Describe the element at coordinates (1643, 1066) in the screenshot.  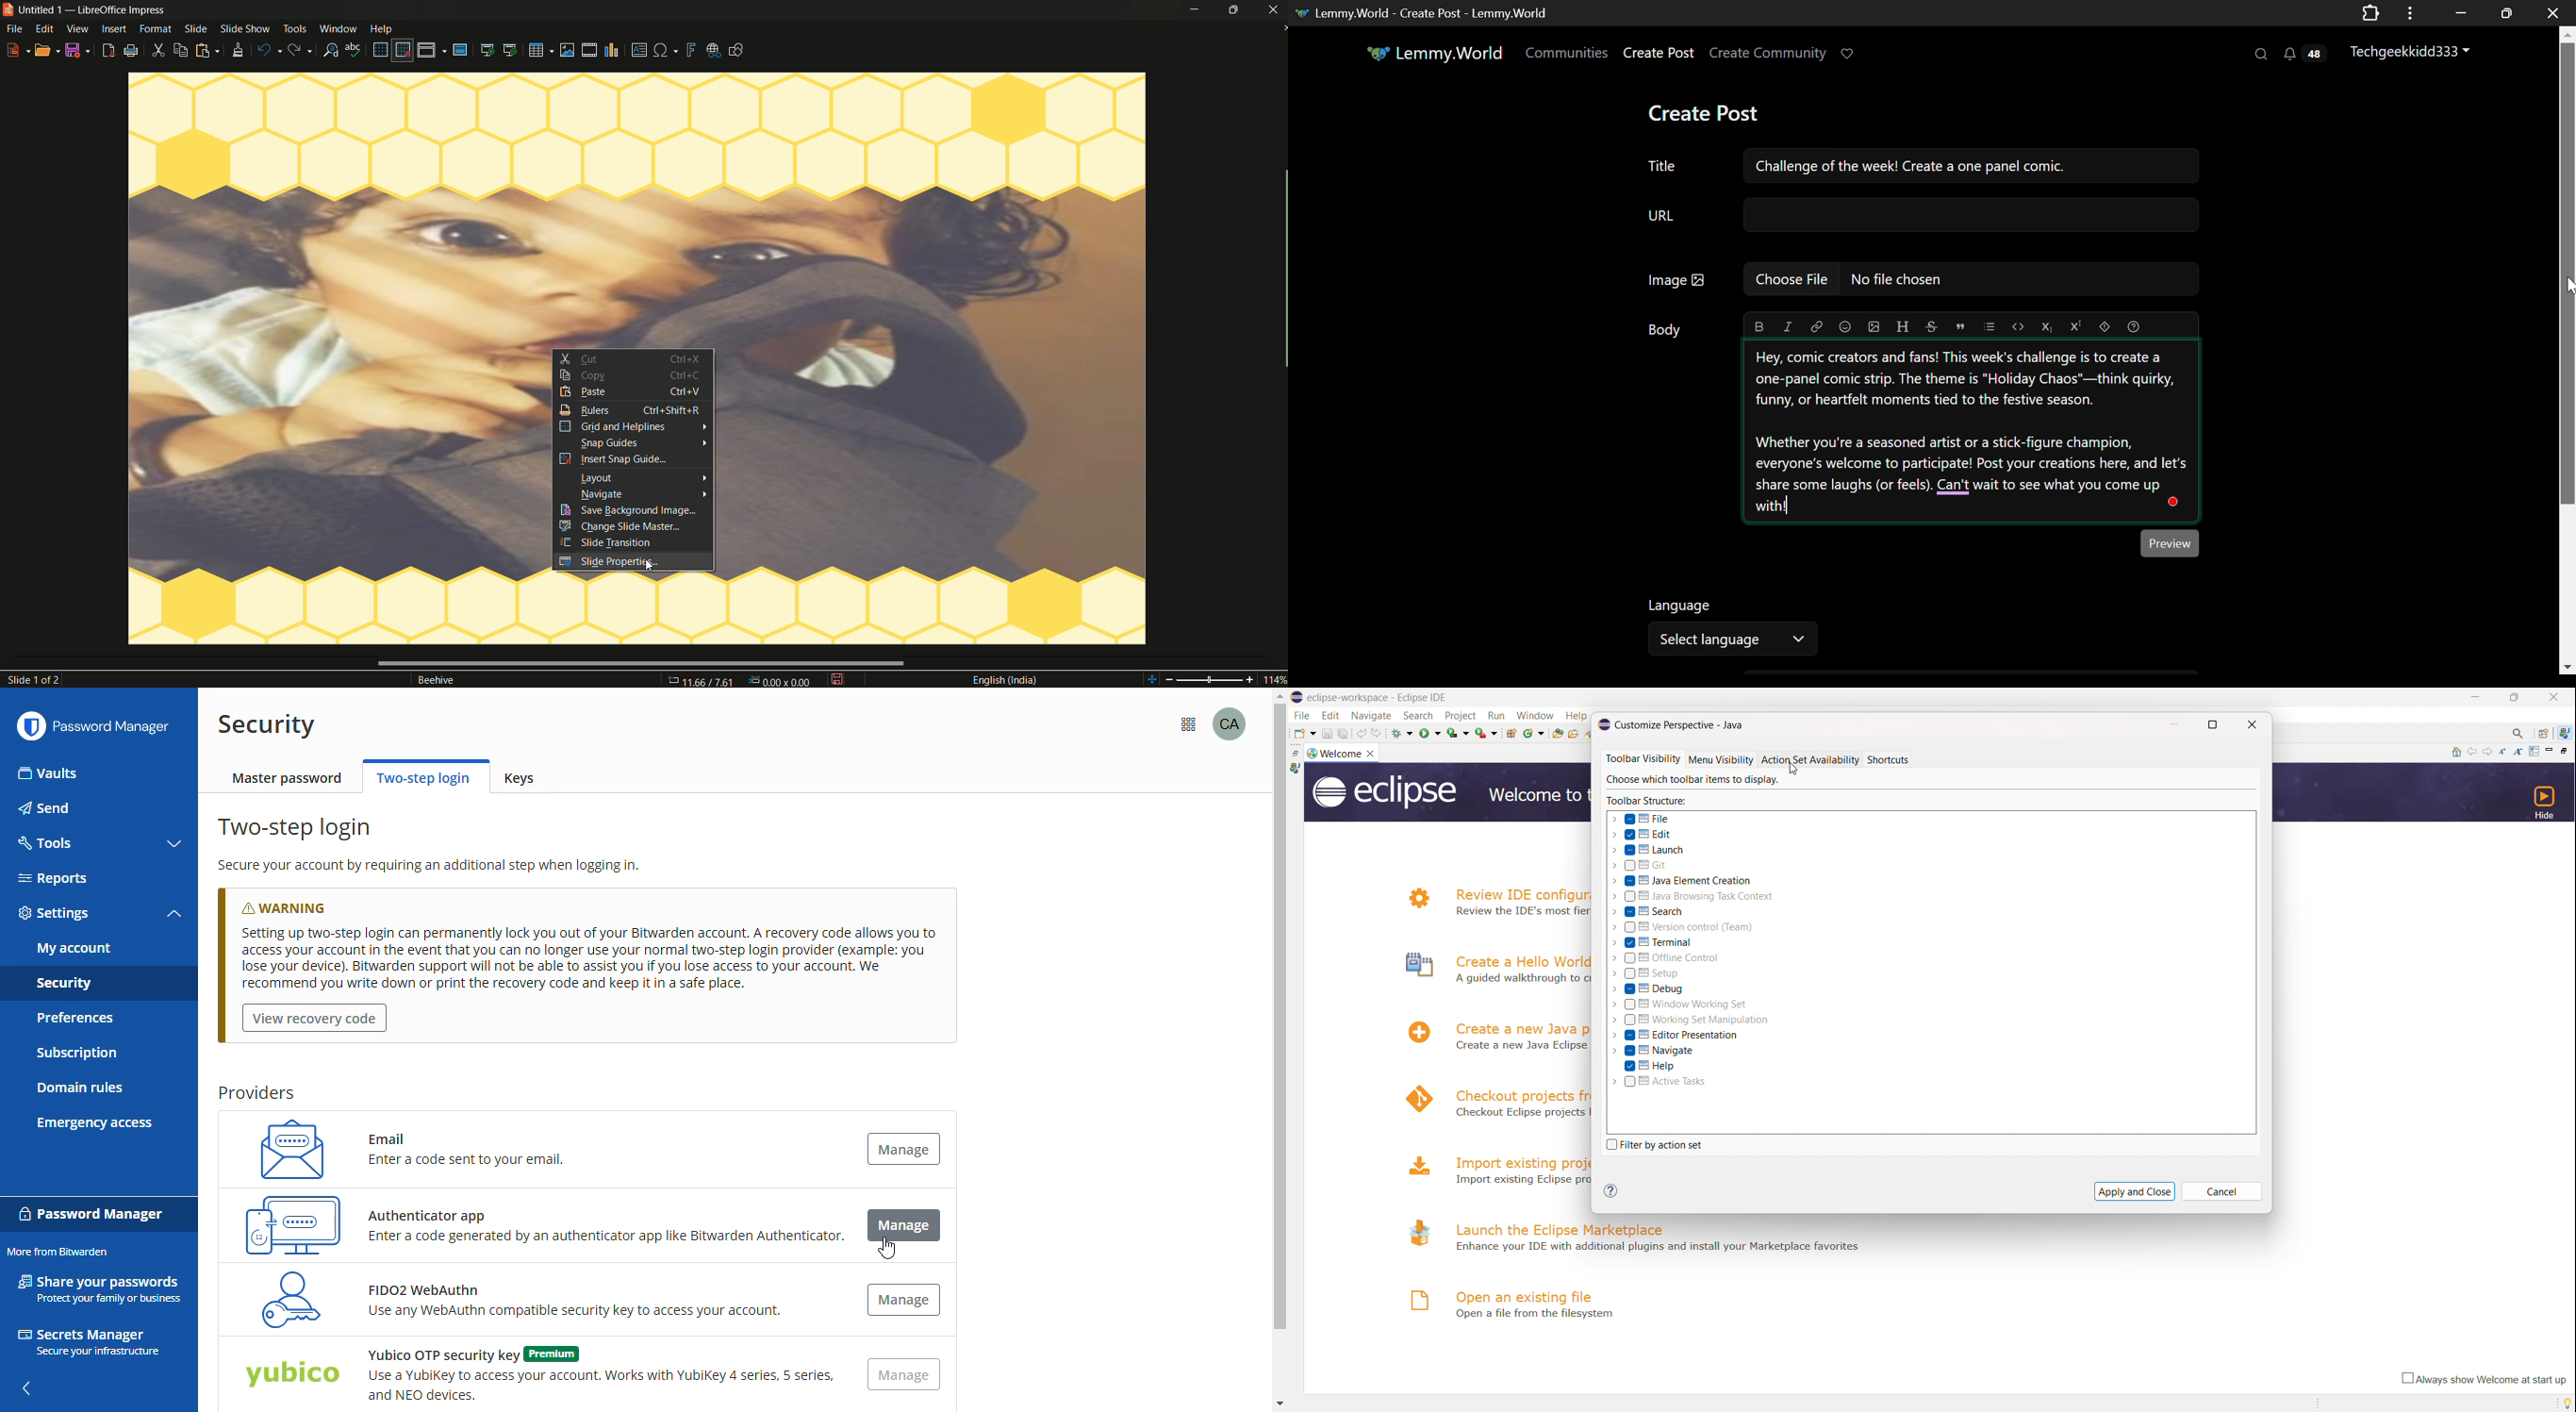
I see `help` at that location.